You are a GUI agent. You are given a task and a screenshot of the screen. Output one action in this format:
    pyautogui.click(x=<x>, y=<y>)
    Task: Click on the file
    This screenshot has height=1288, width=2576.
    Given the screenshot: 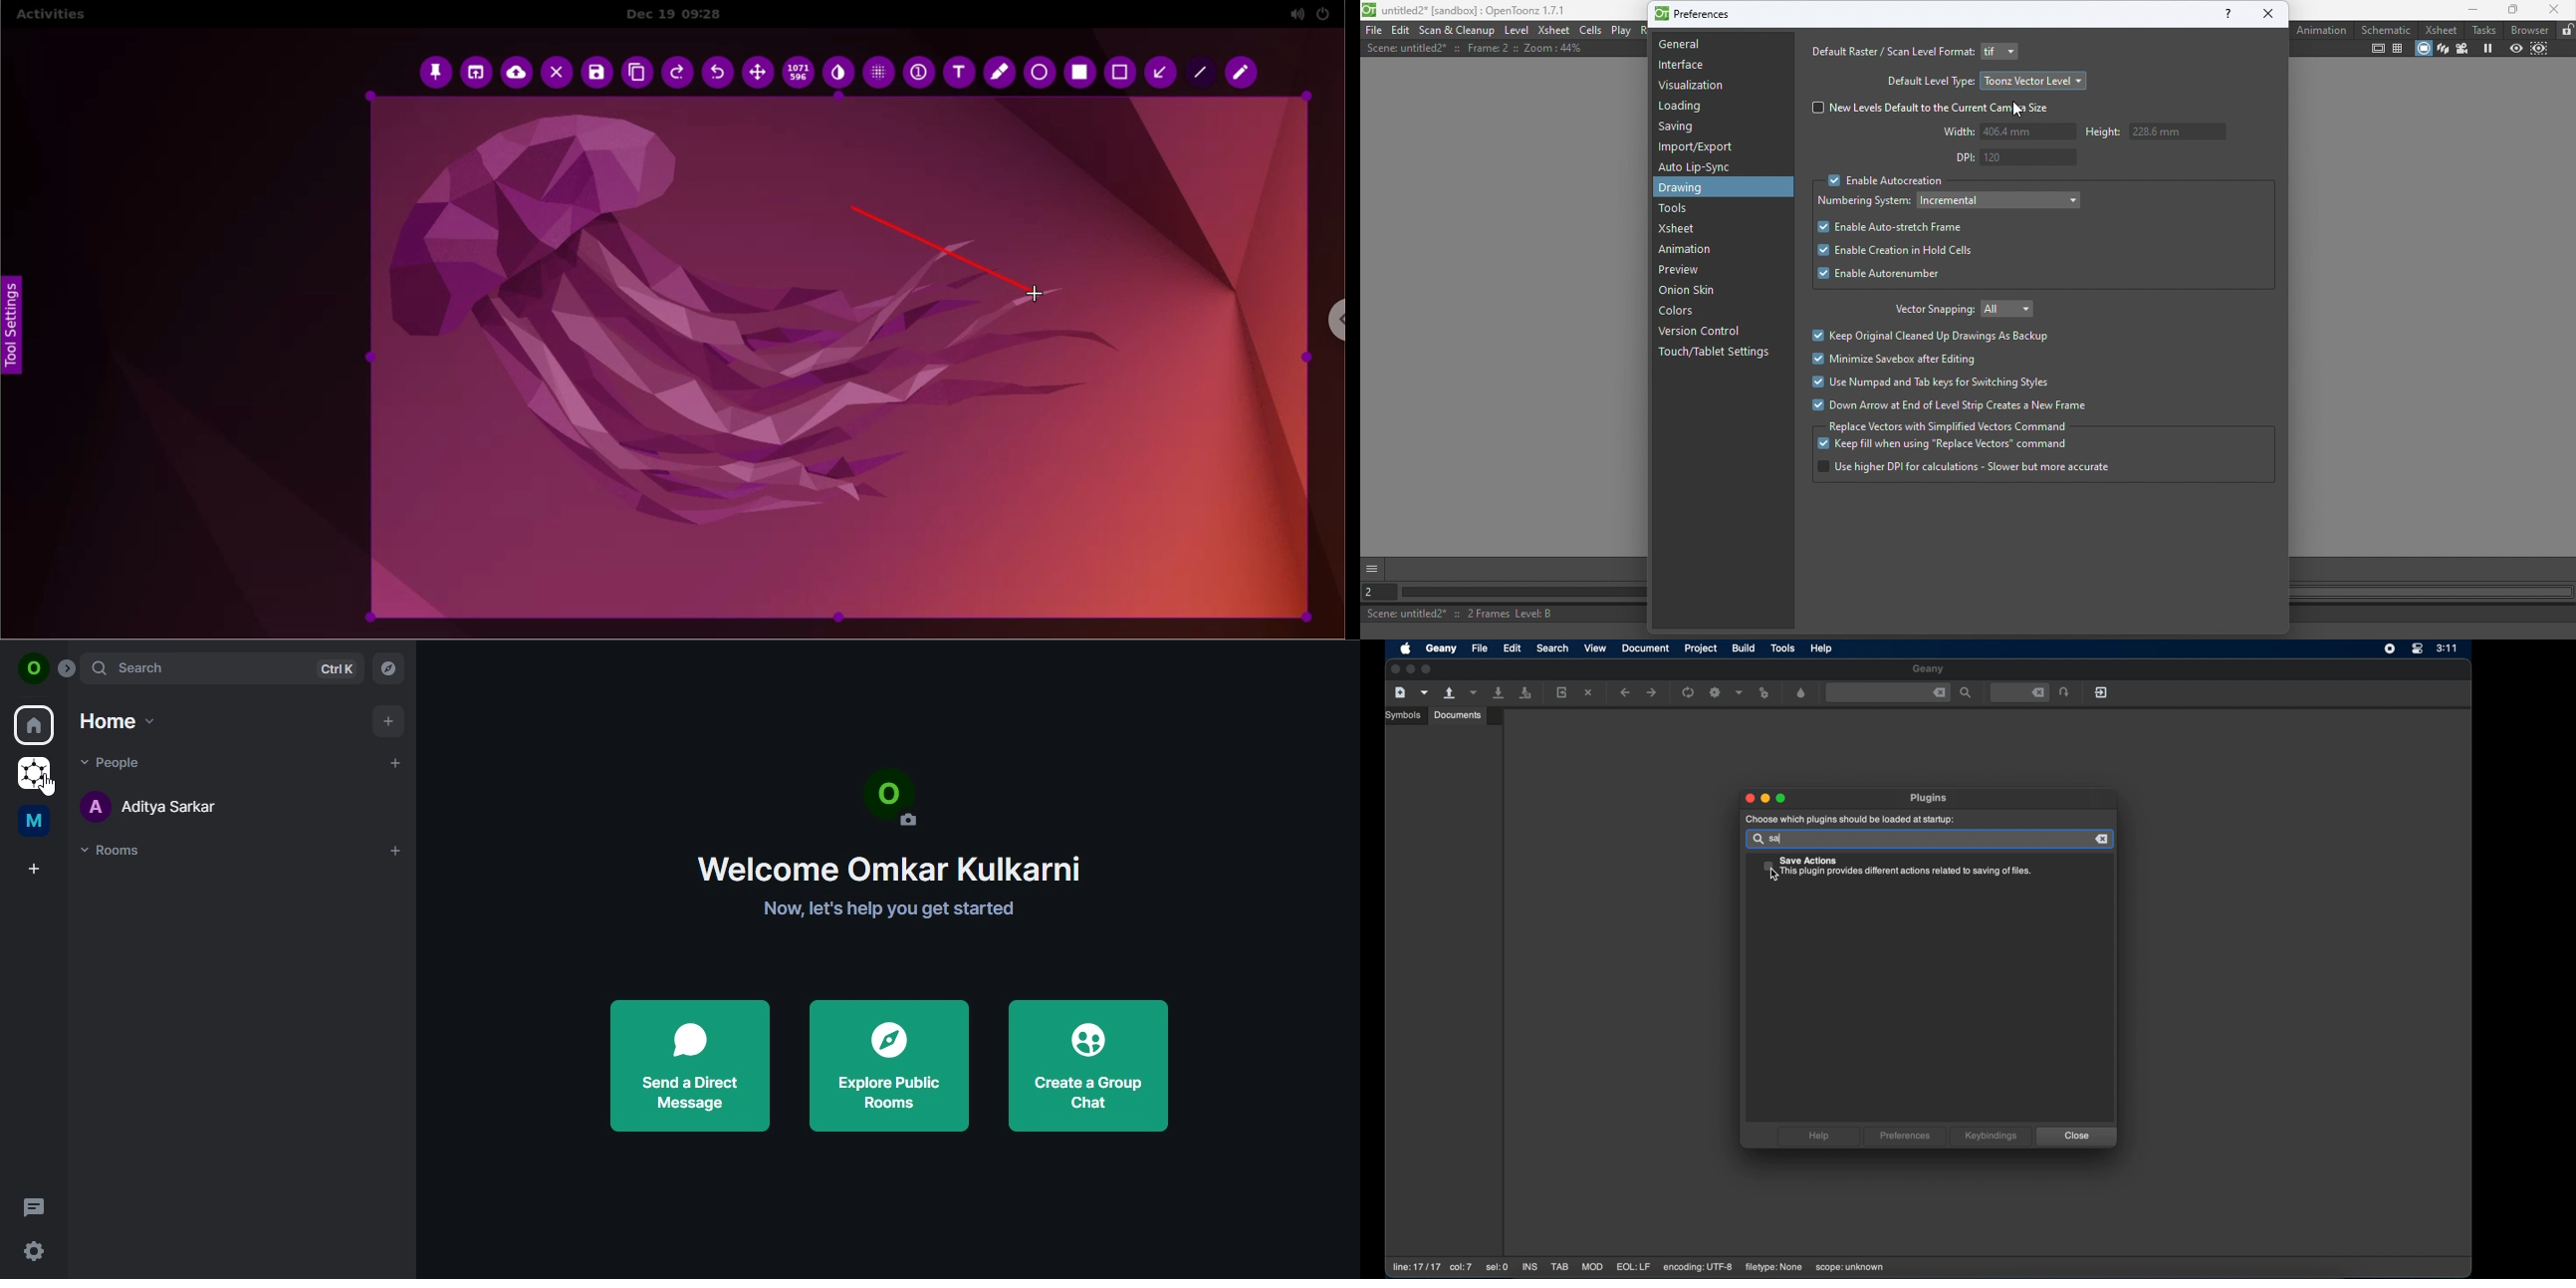 What is the action you would take?
    pyautogui.click(x=1480, y=648)
    